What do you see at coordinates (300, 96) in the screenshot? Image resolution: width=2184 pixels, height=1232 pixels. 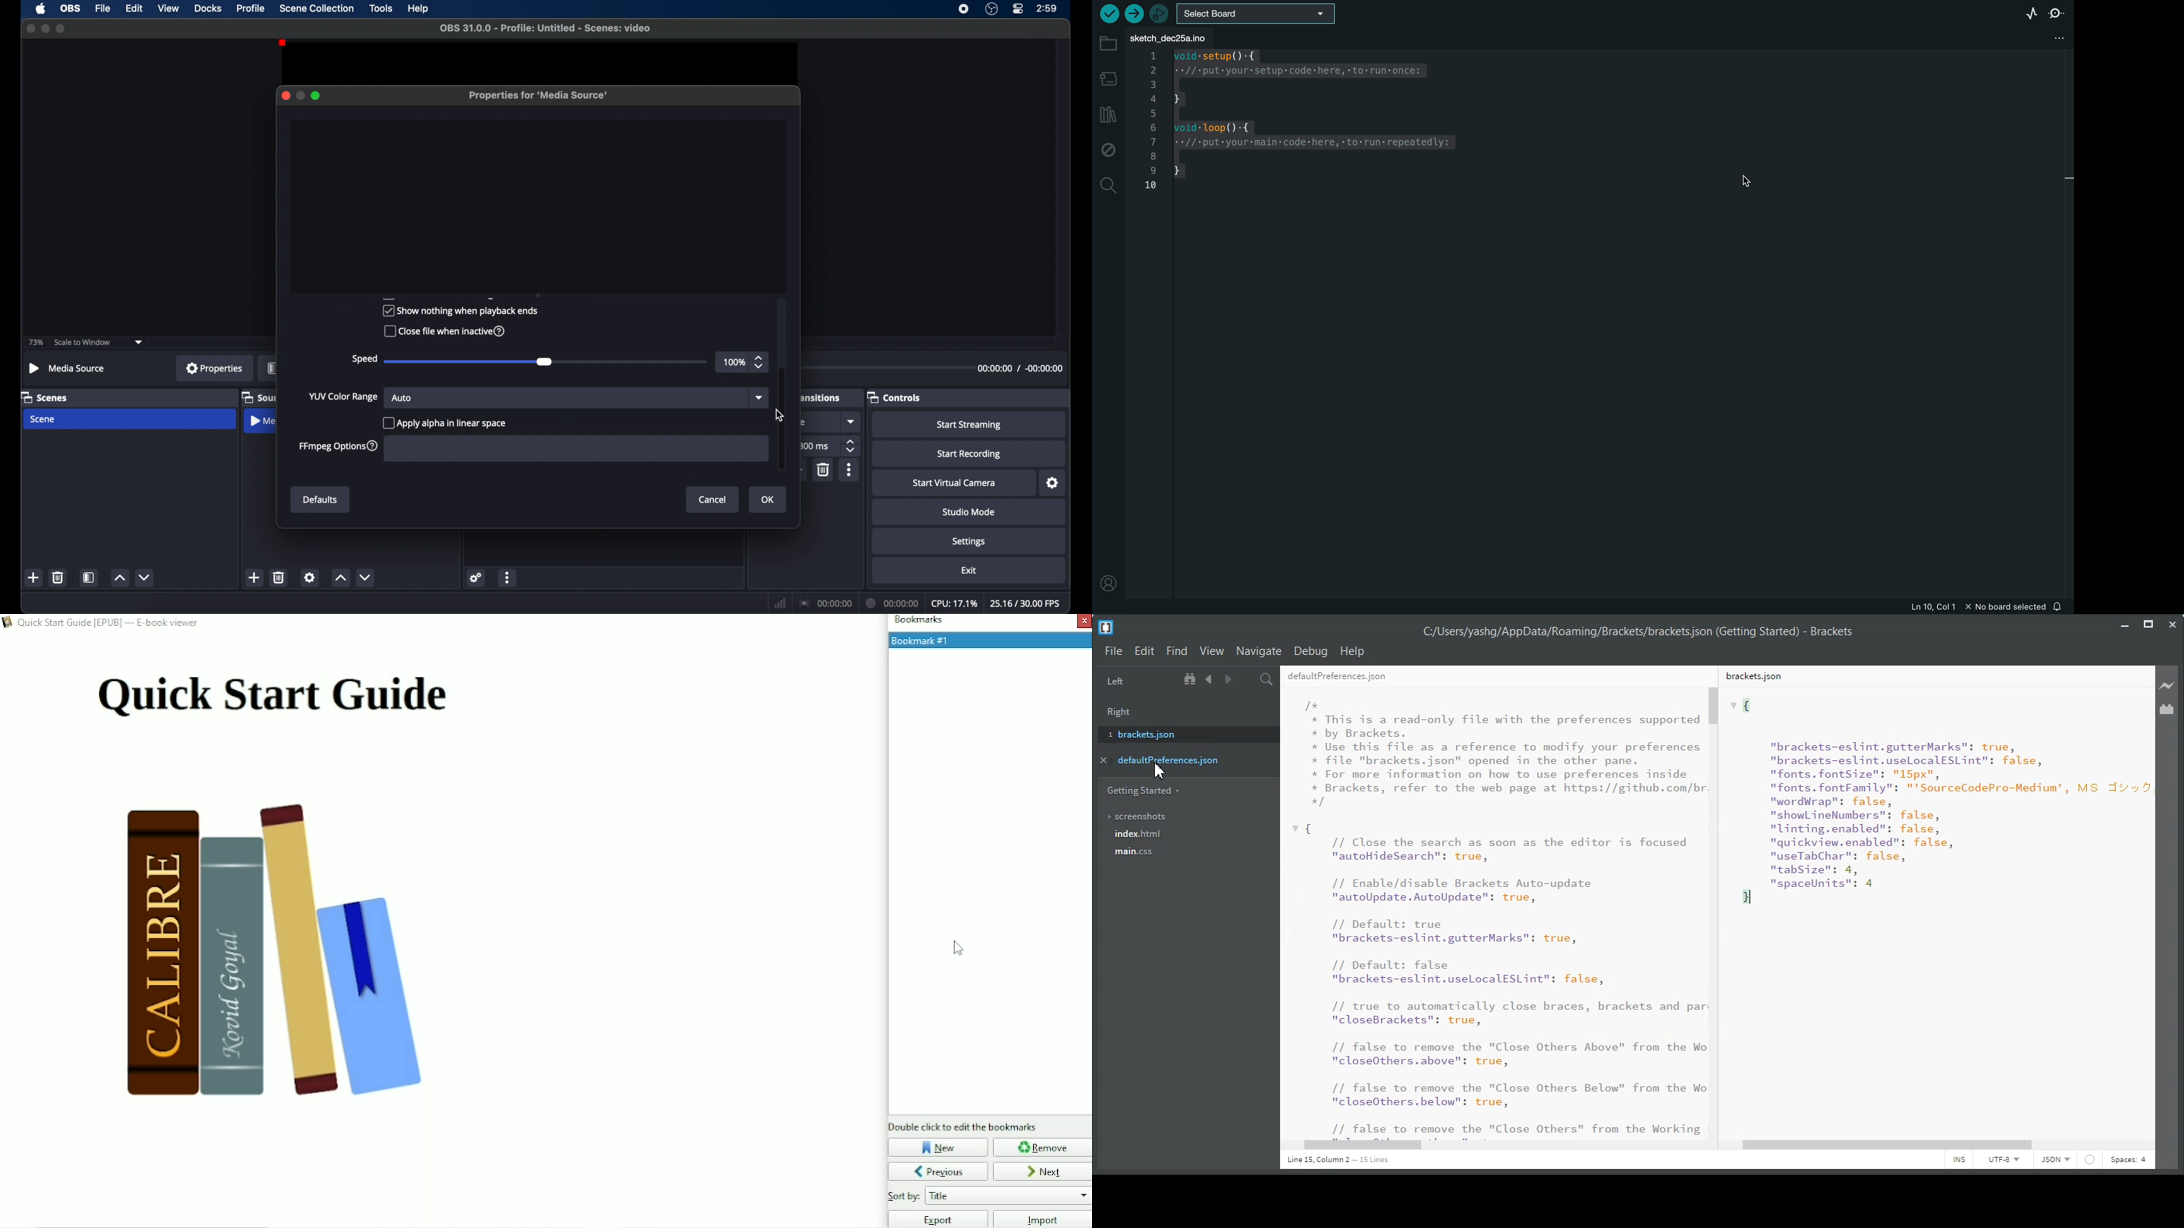 I see `minimize` at bounding box center [300, 96].